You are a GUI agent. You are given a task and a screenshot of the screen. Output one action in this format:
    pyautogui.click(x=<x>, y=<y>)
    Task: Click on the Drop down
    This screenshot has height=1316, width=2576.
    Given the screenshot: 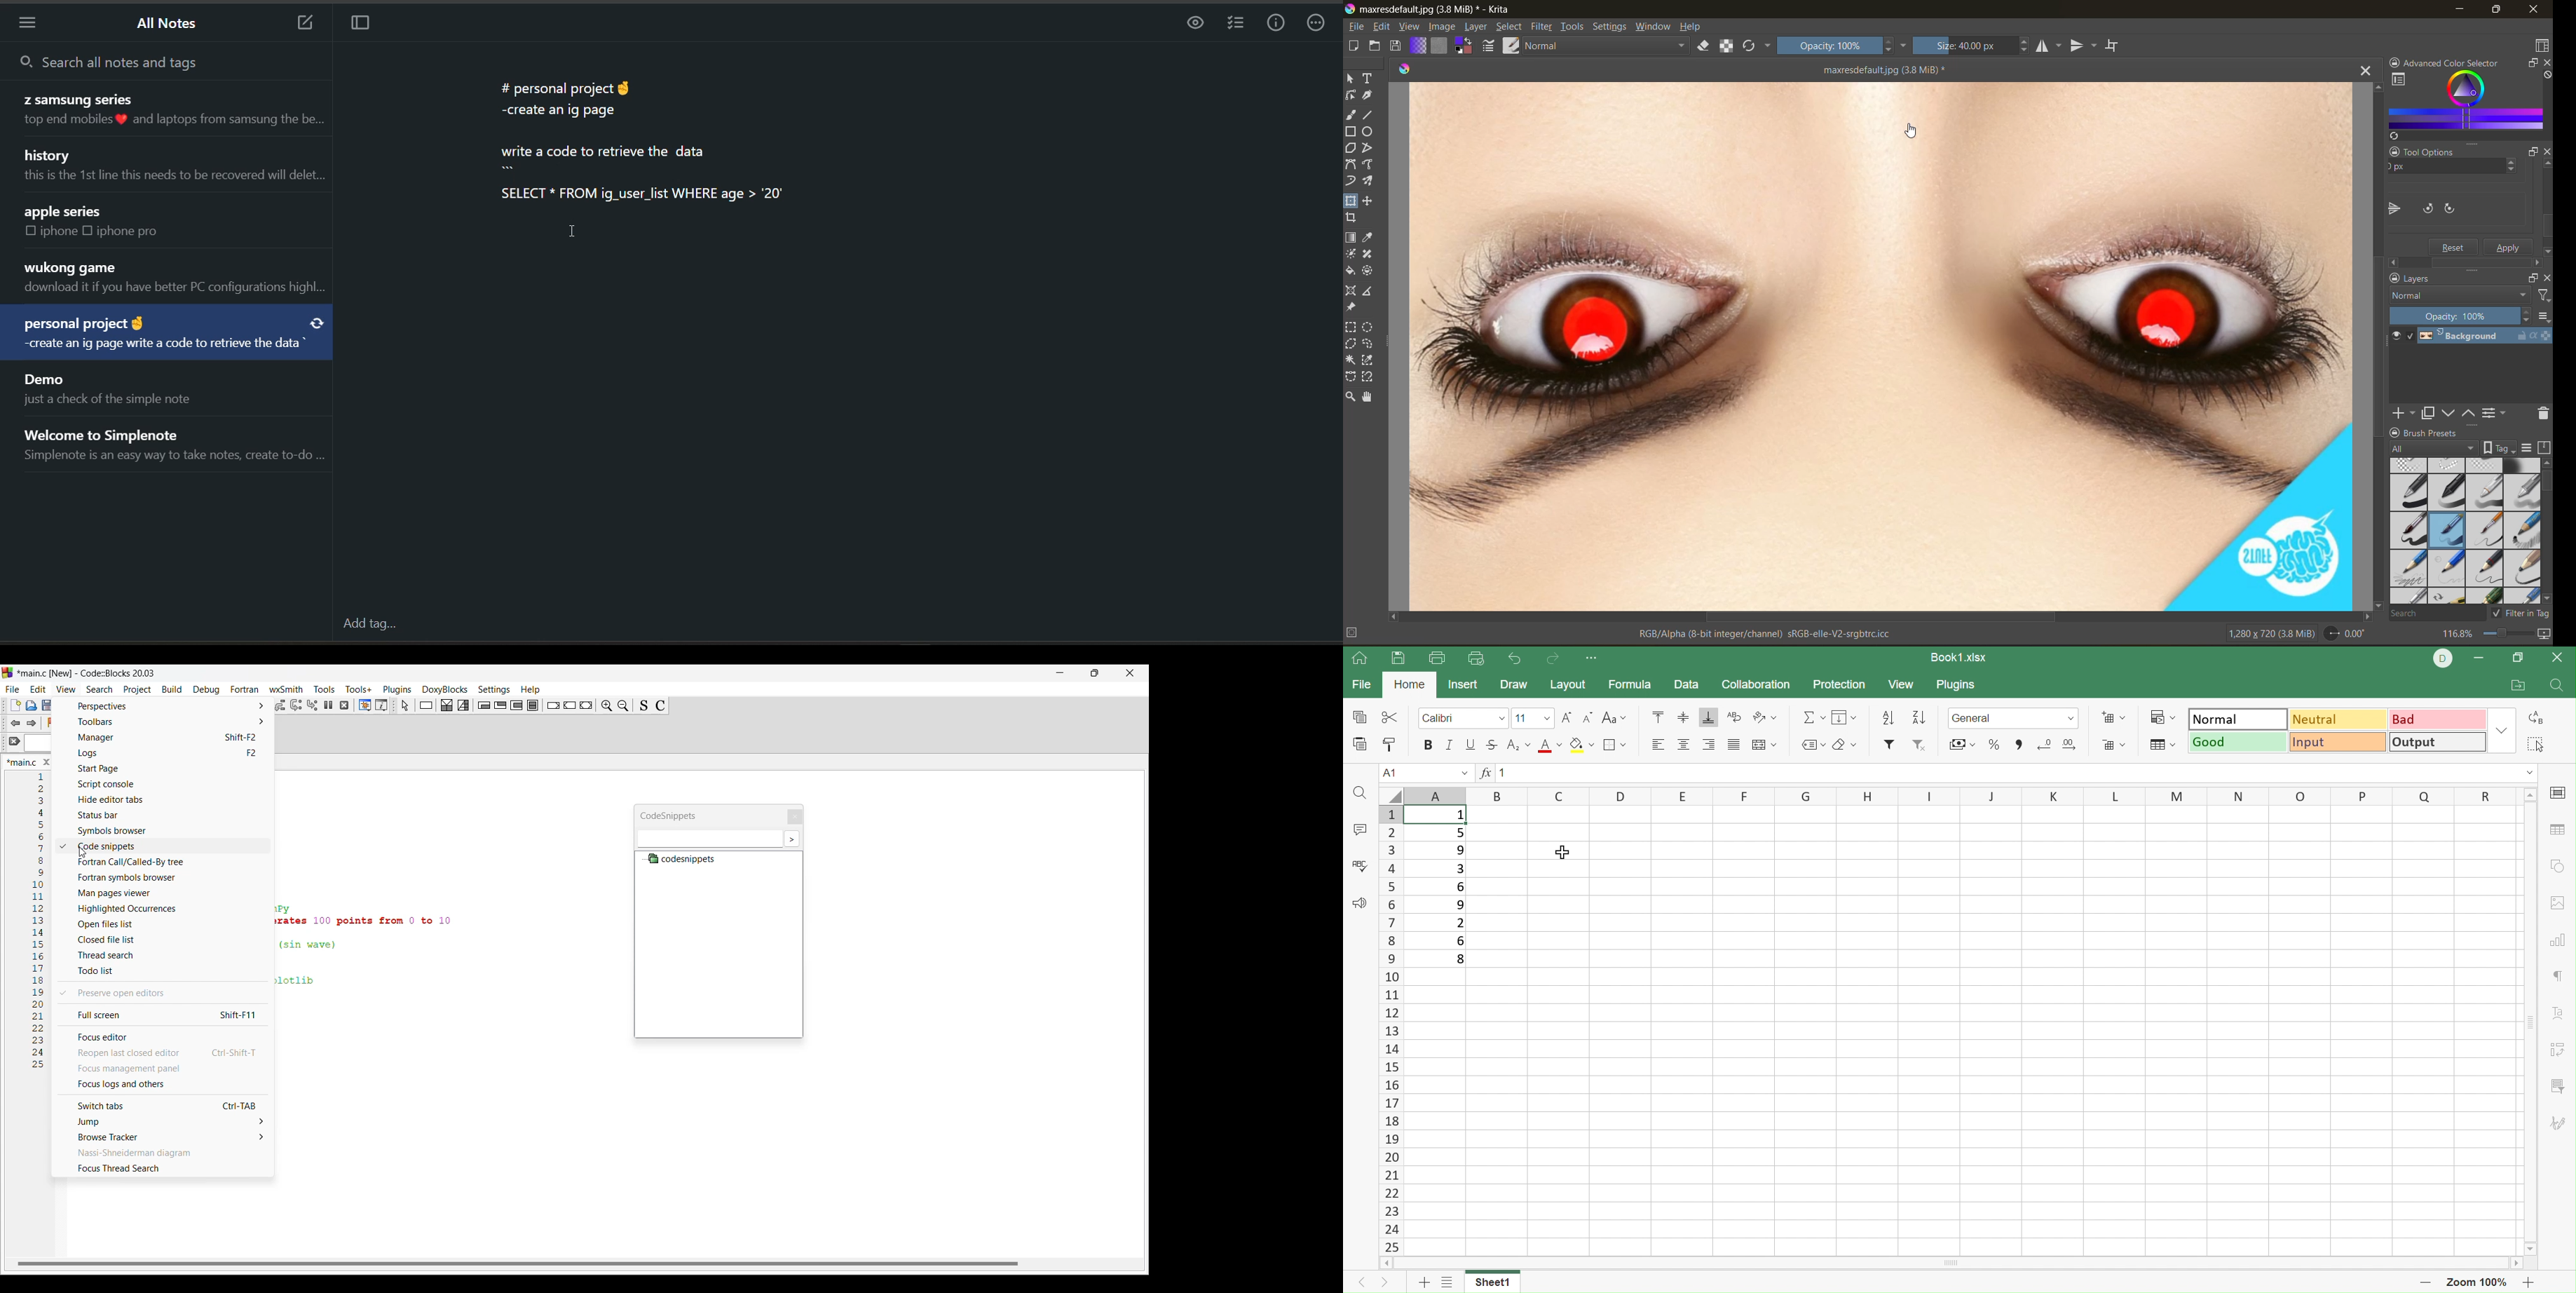 What is the action you would take?
    pyautogui.click(x=2069, y=719)
    